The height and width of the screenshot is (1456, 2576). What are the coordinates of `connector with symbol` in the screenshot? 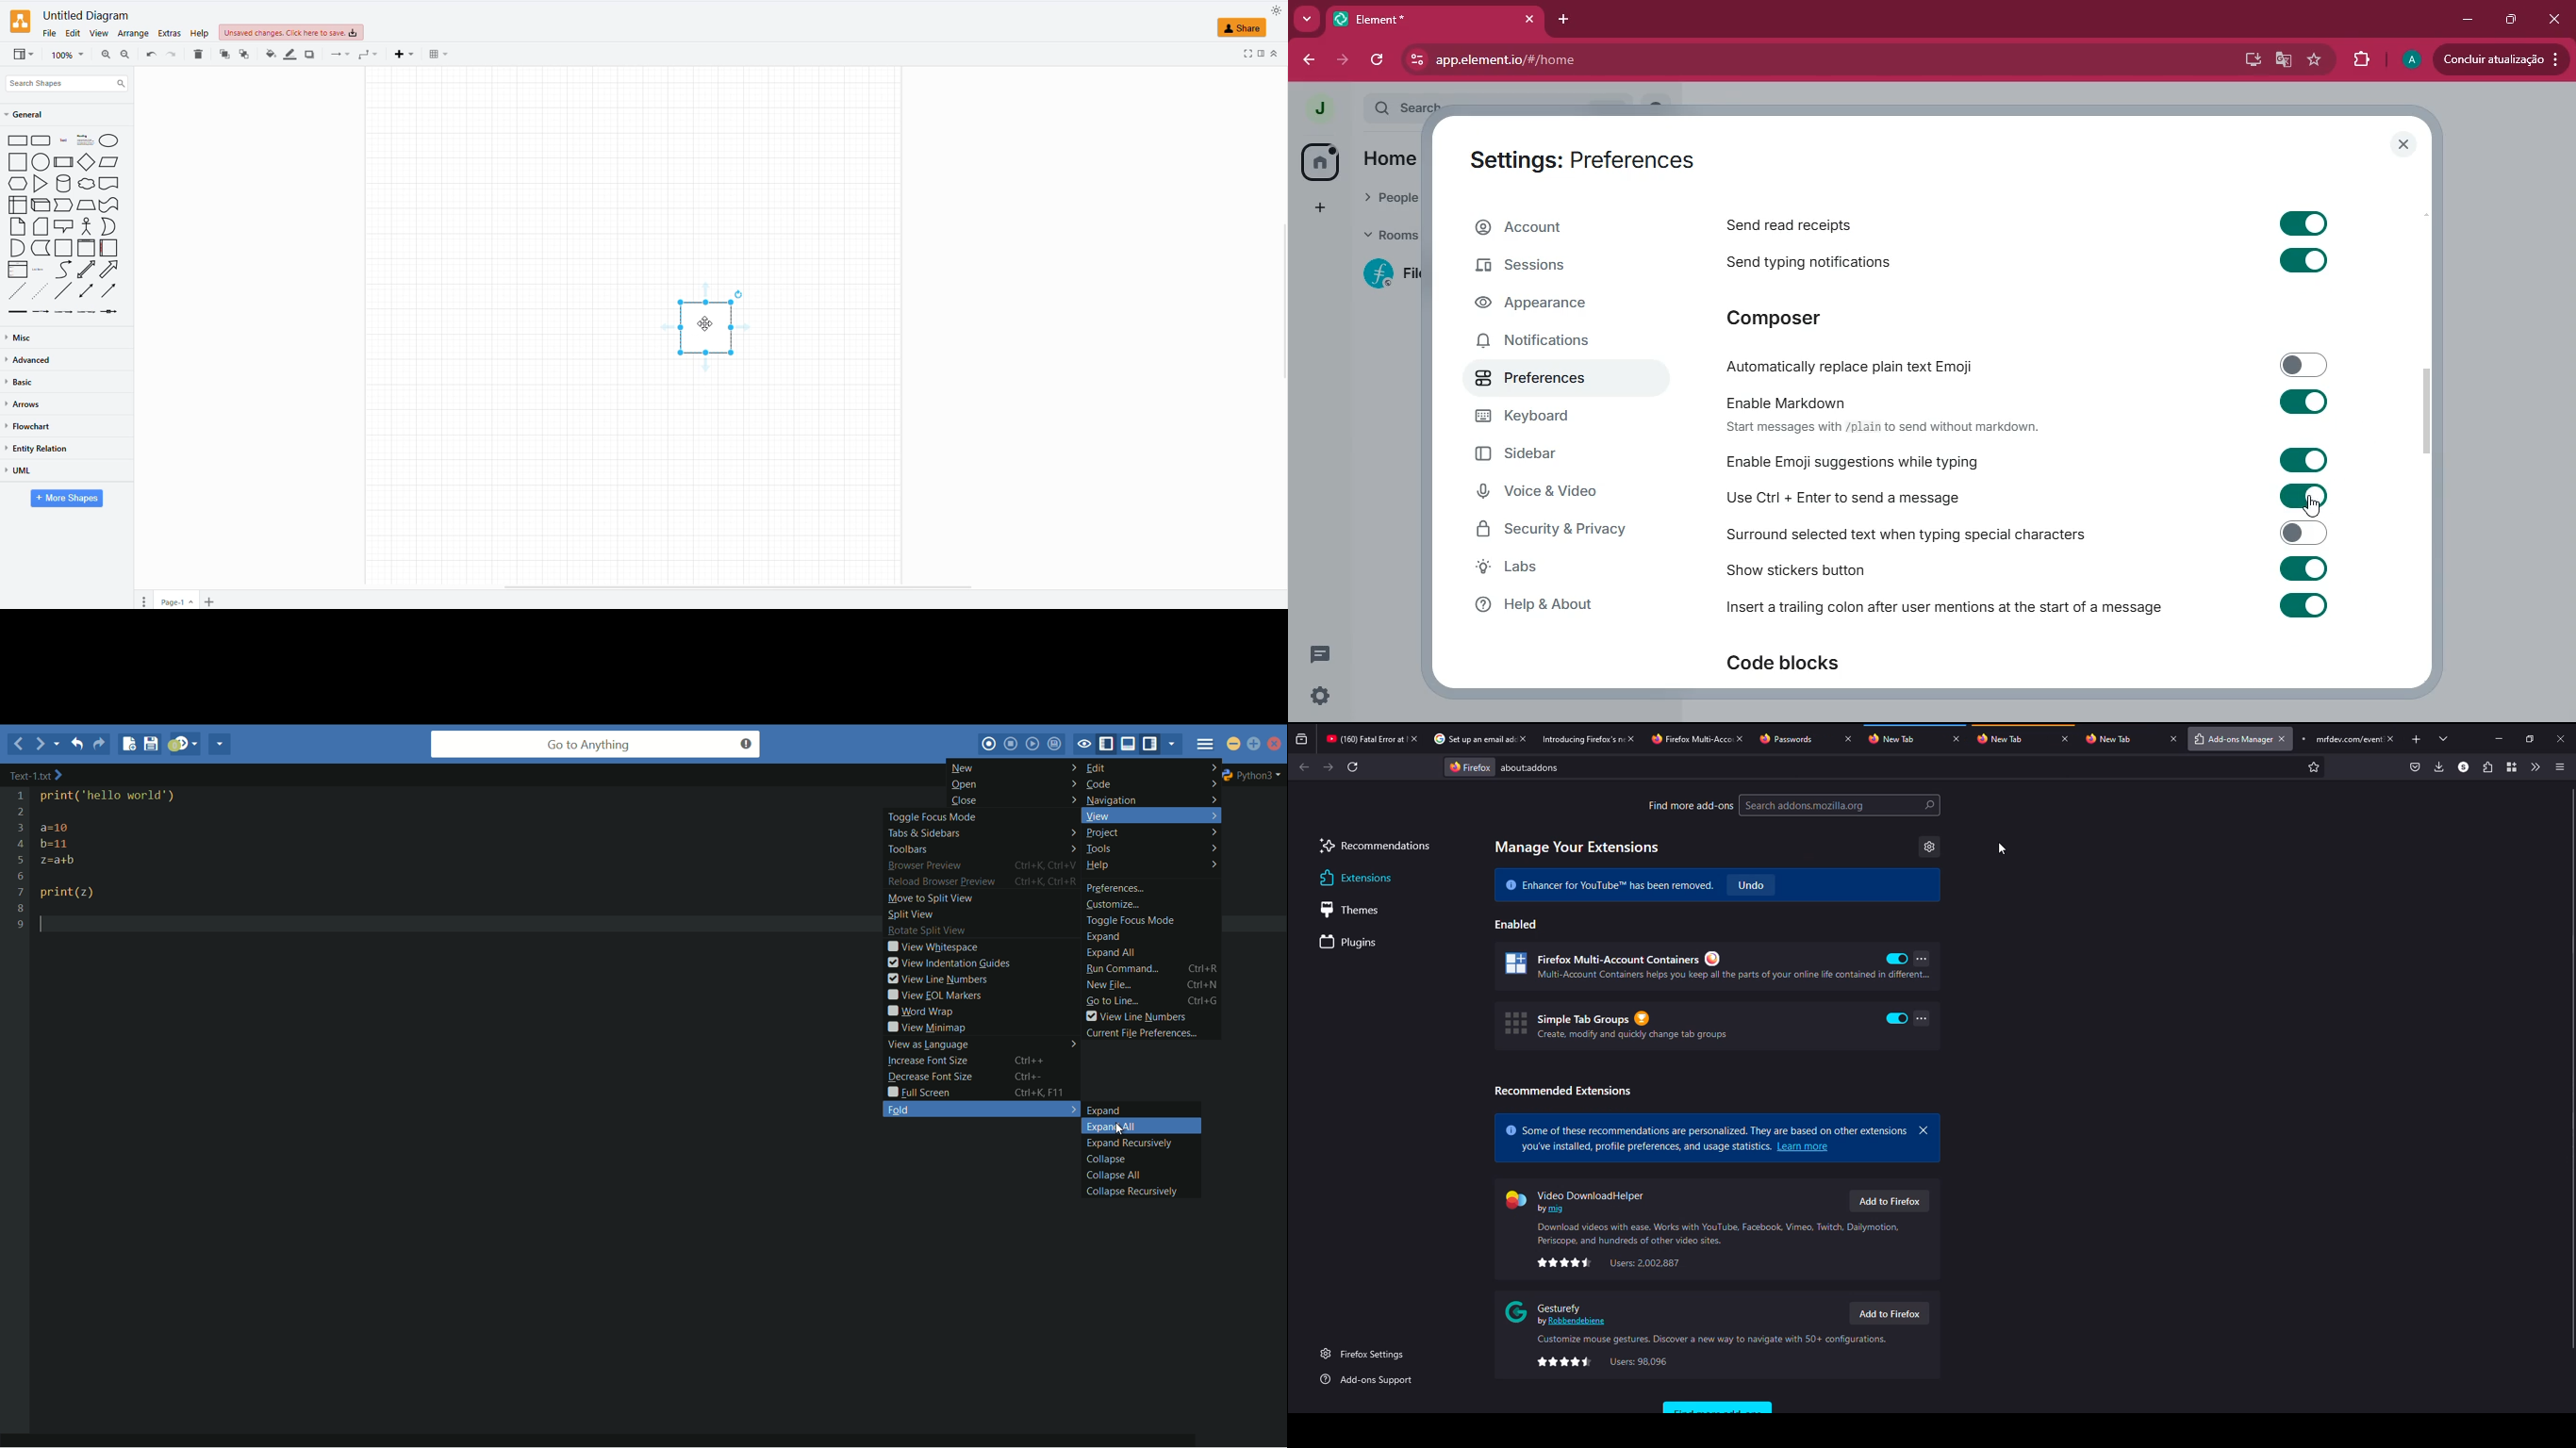 It's located at (111, 314).